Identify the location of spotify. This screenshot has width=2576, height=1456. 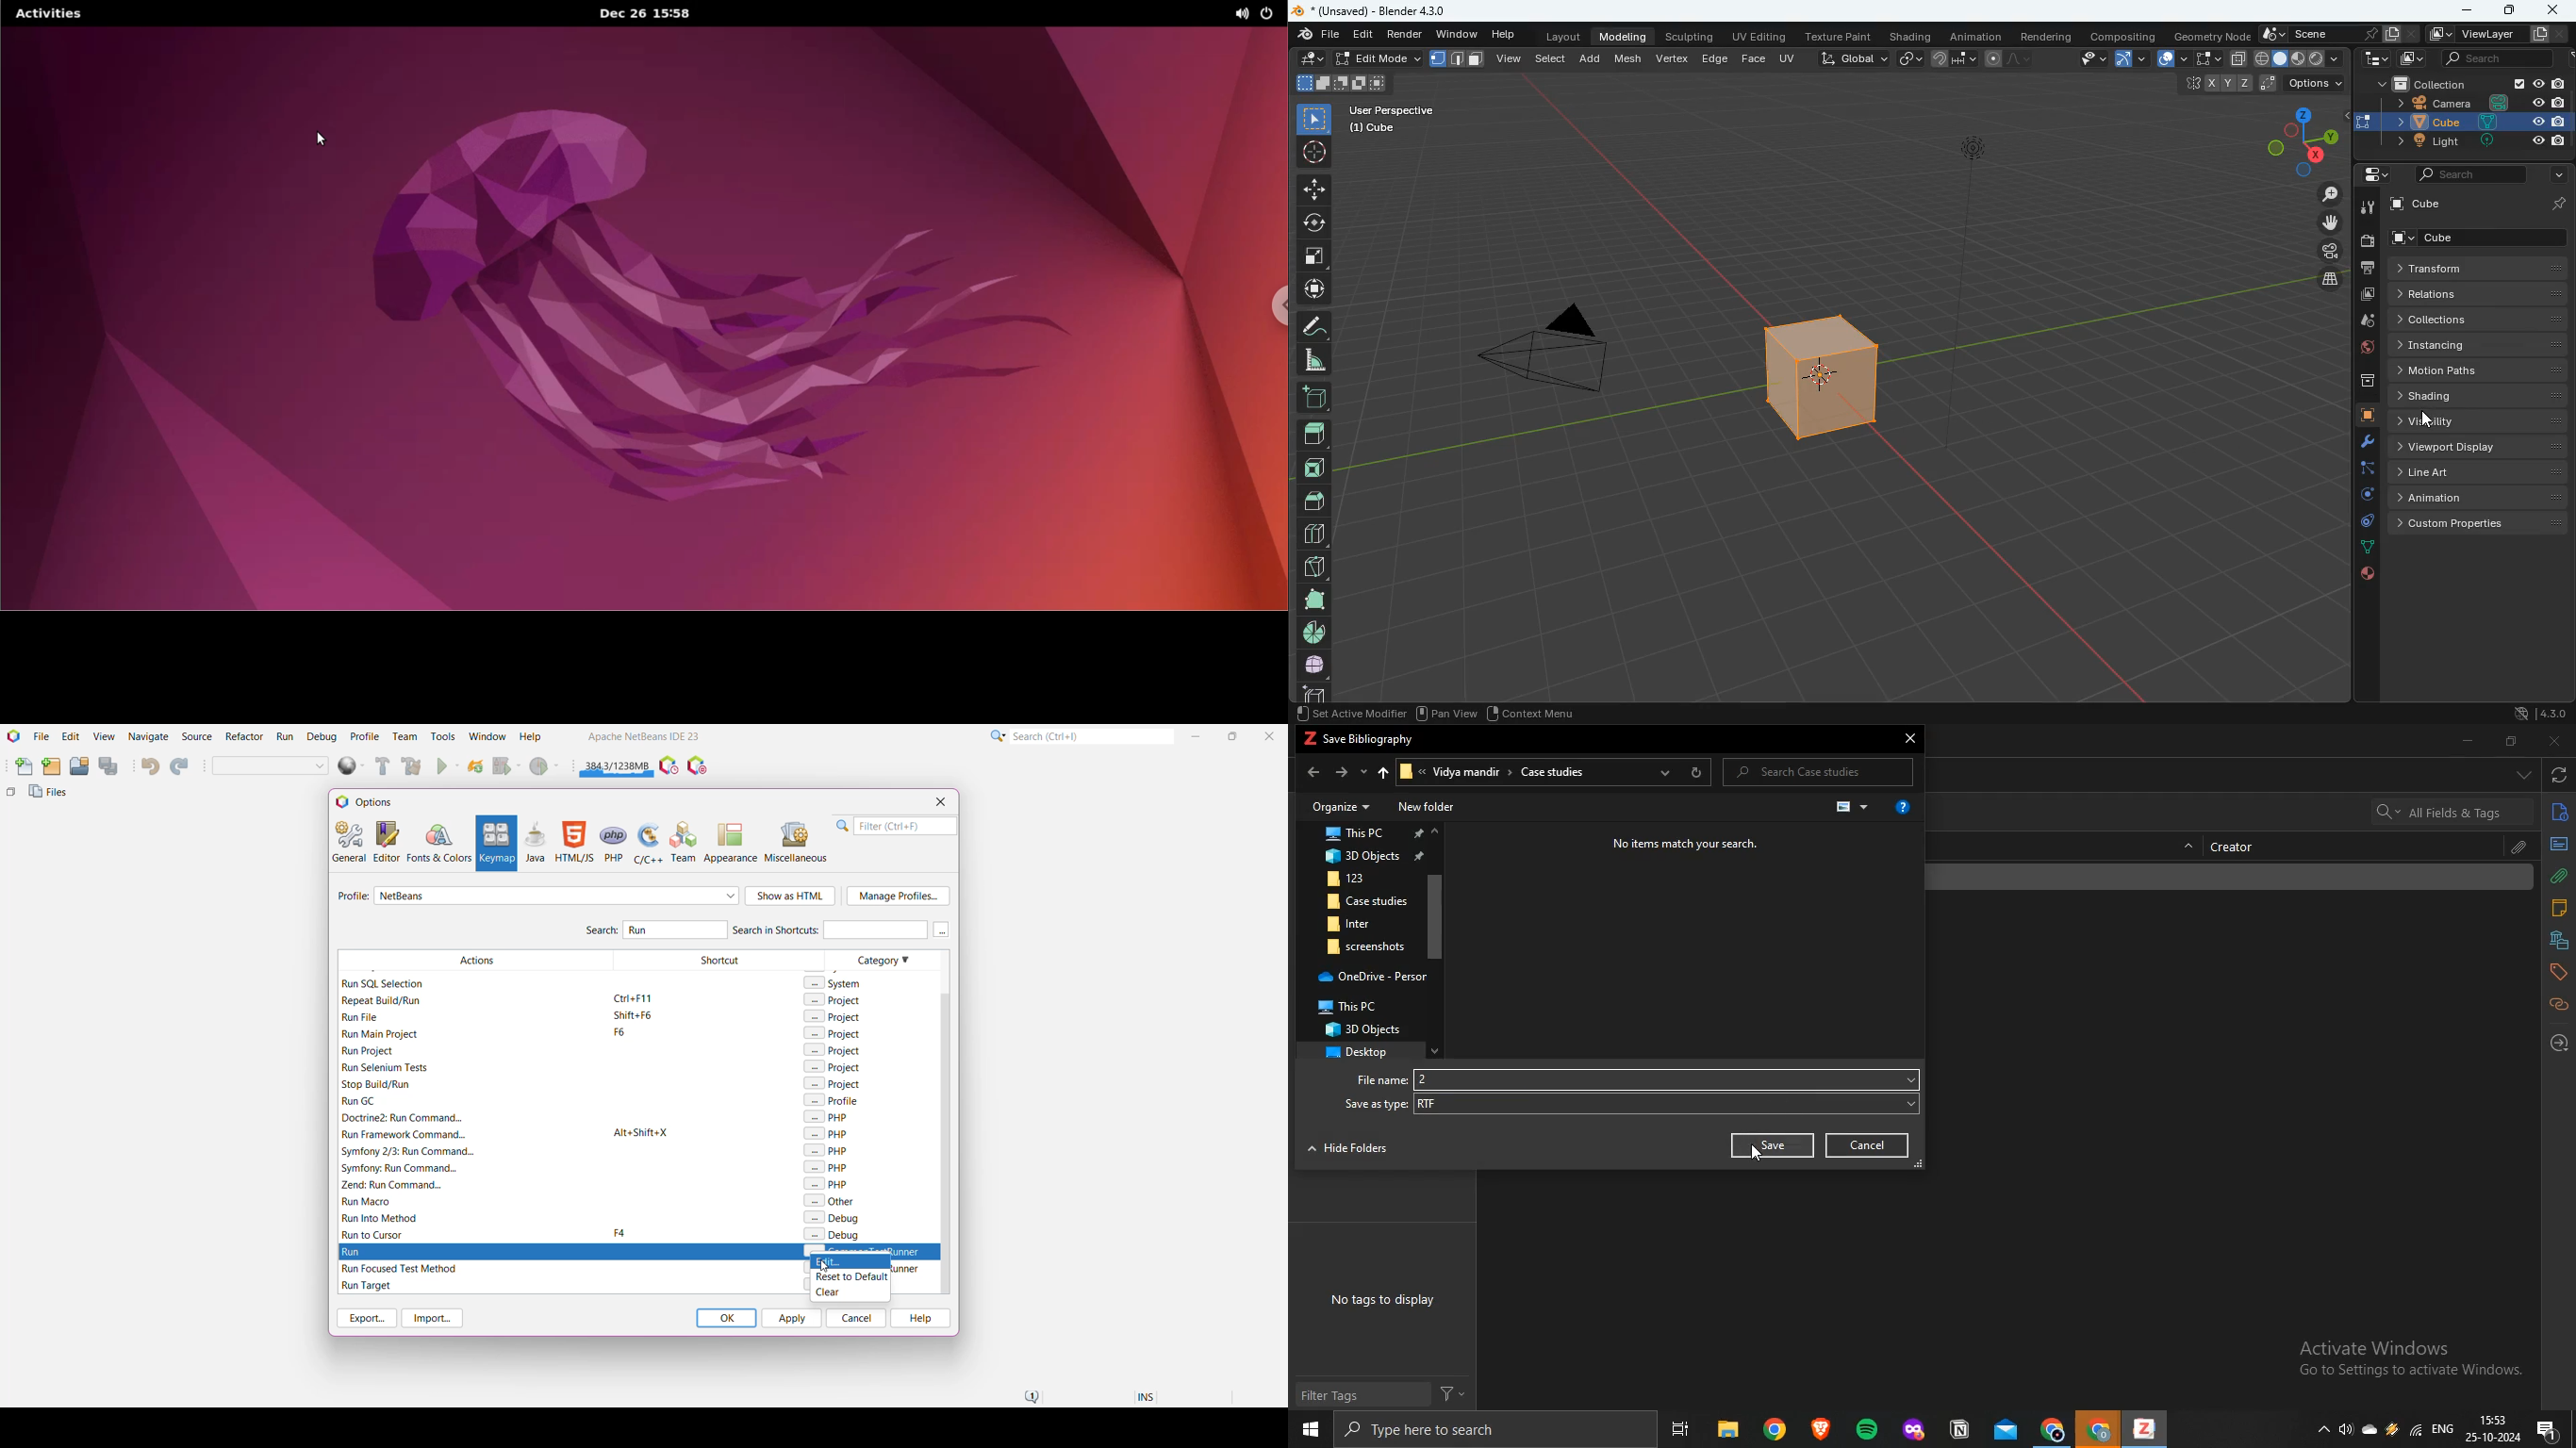
(1862, 1427).